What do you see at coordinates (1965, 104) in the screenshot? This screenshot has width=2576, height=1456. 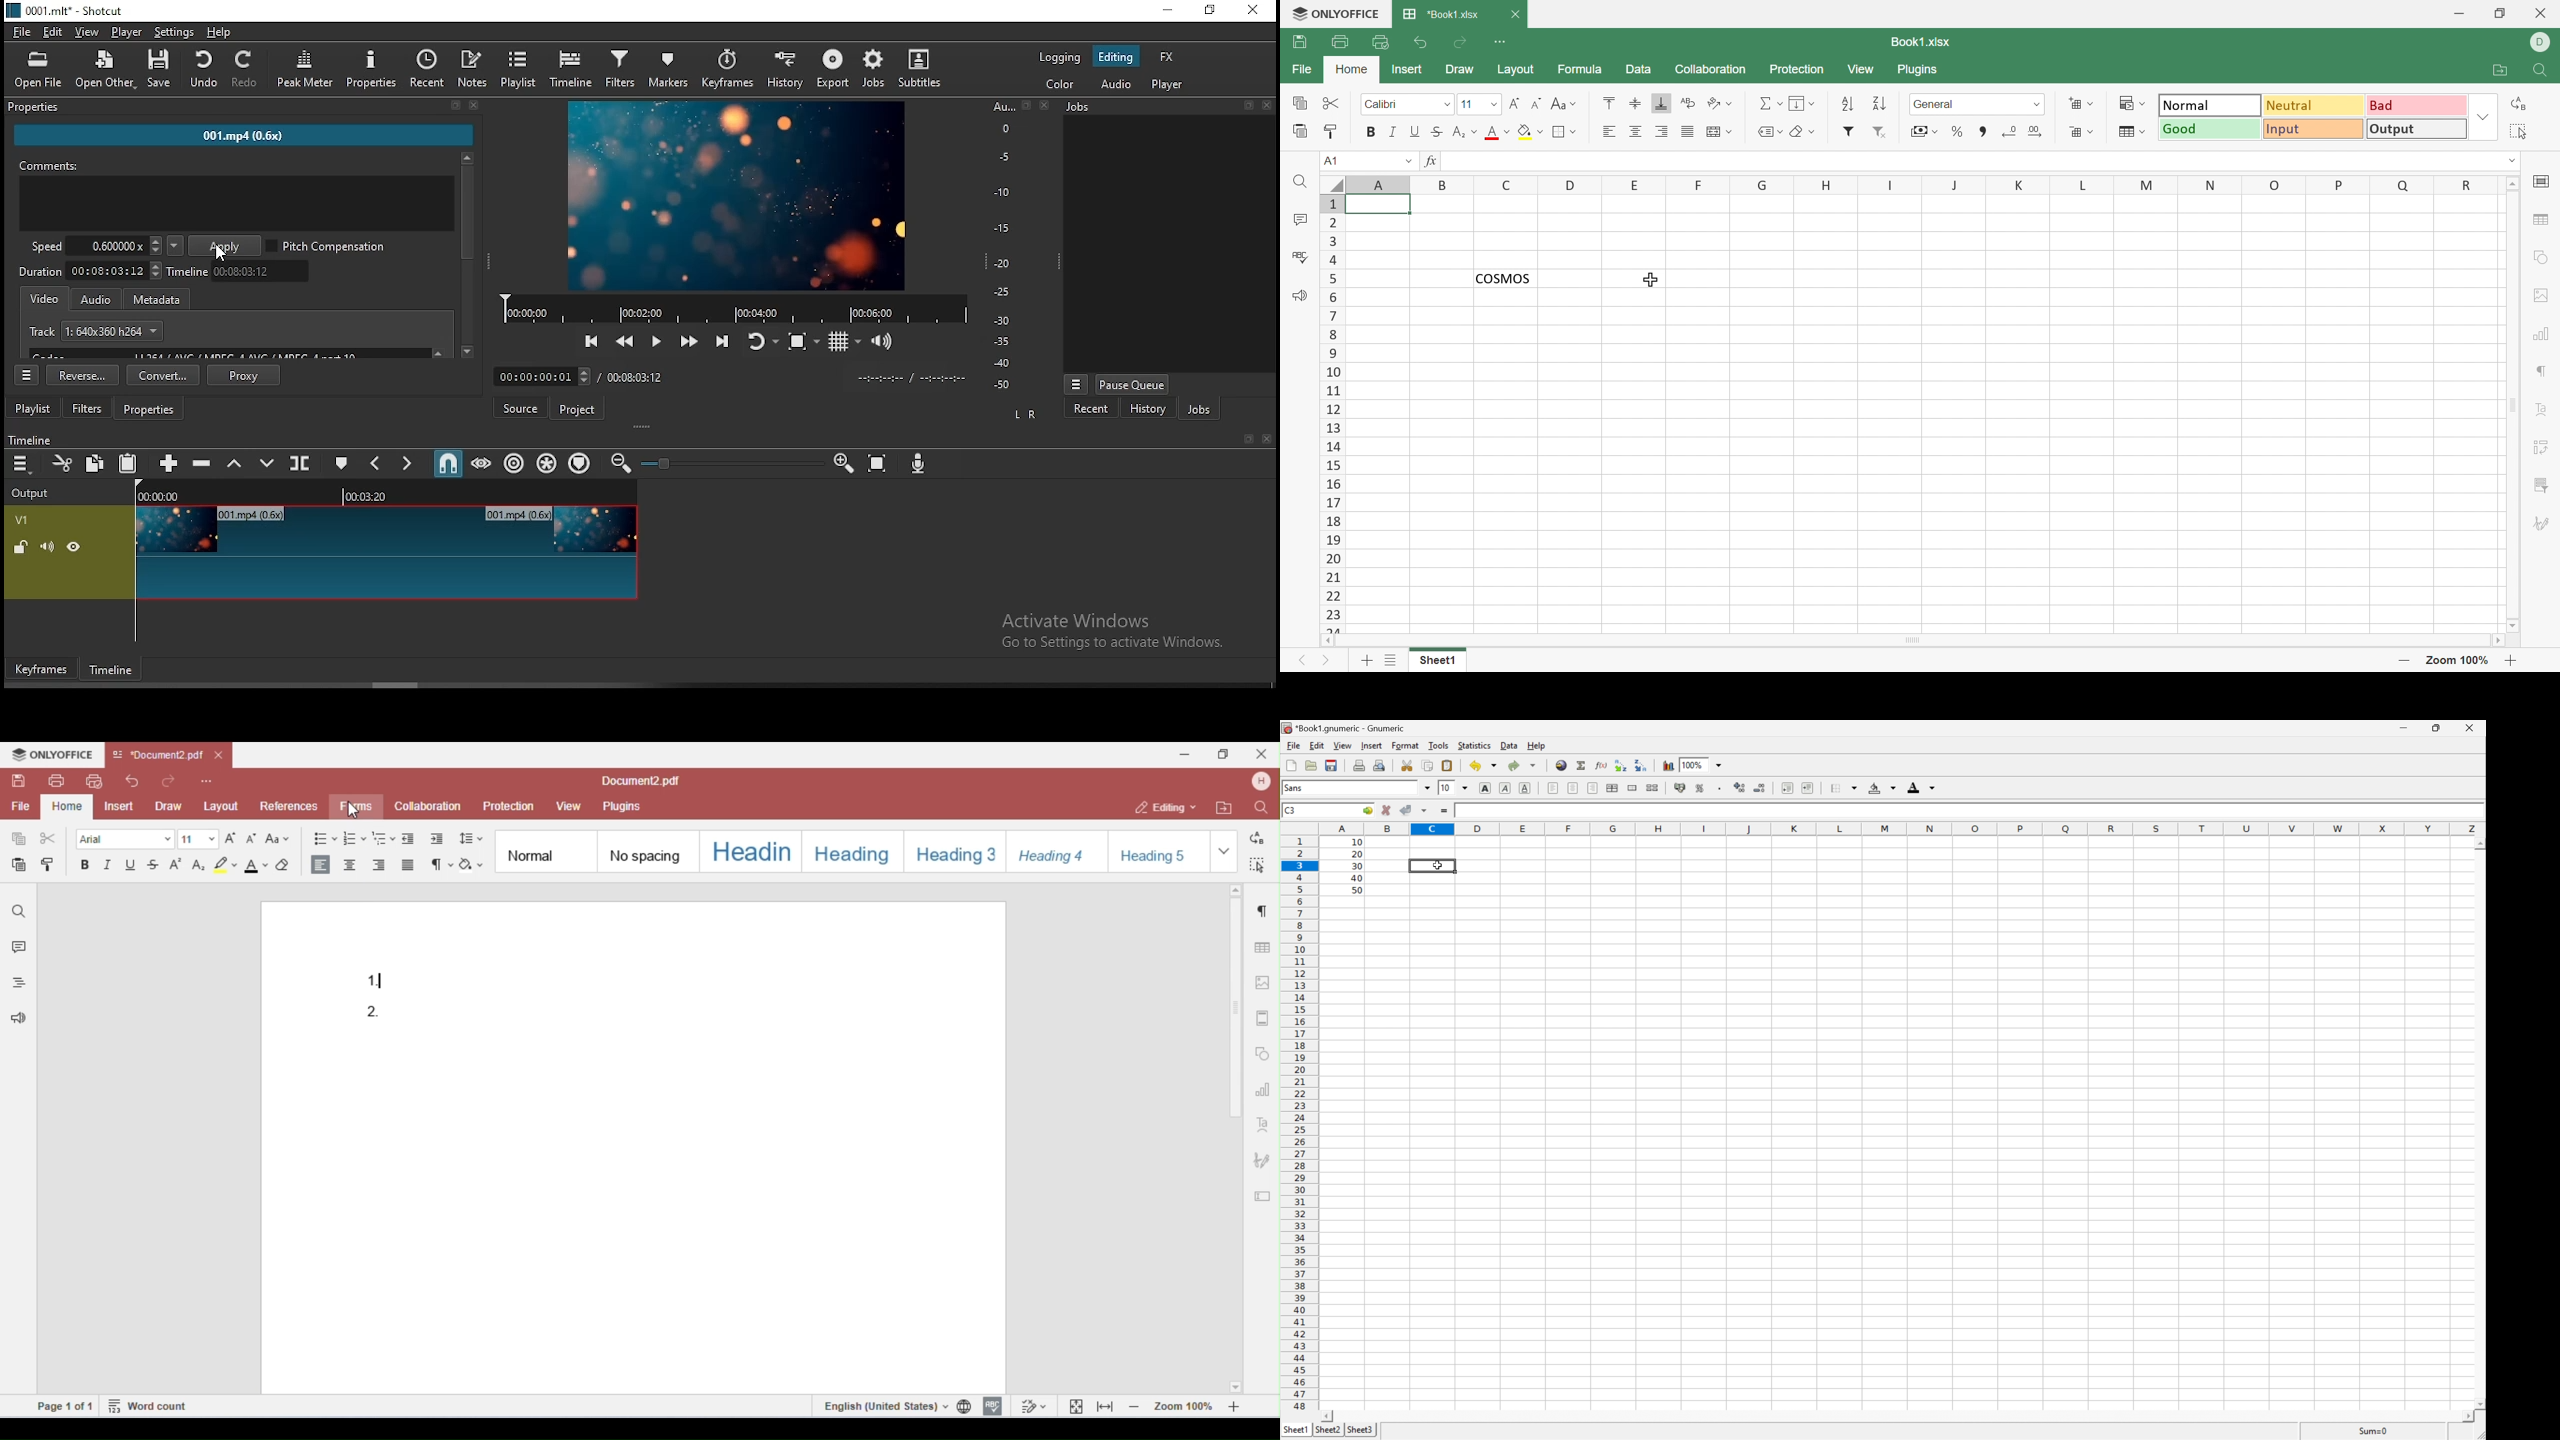 I see `General` at bounding box center [1965, 104].